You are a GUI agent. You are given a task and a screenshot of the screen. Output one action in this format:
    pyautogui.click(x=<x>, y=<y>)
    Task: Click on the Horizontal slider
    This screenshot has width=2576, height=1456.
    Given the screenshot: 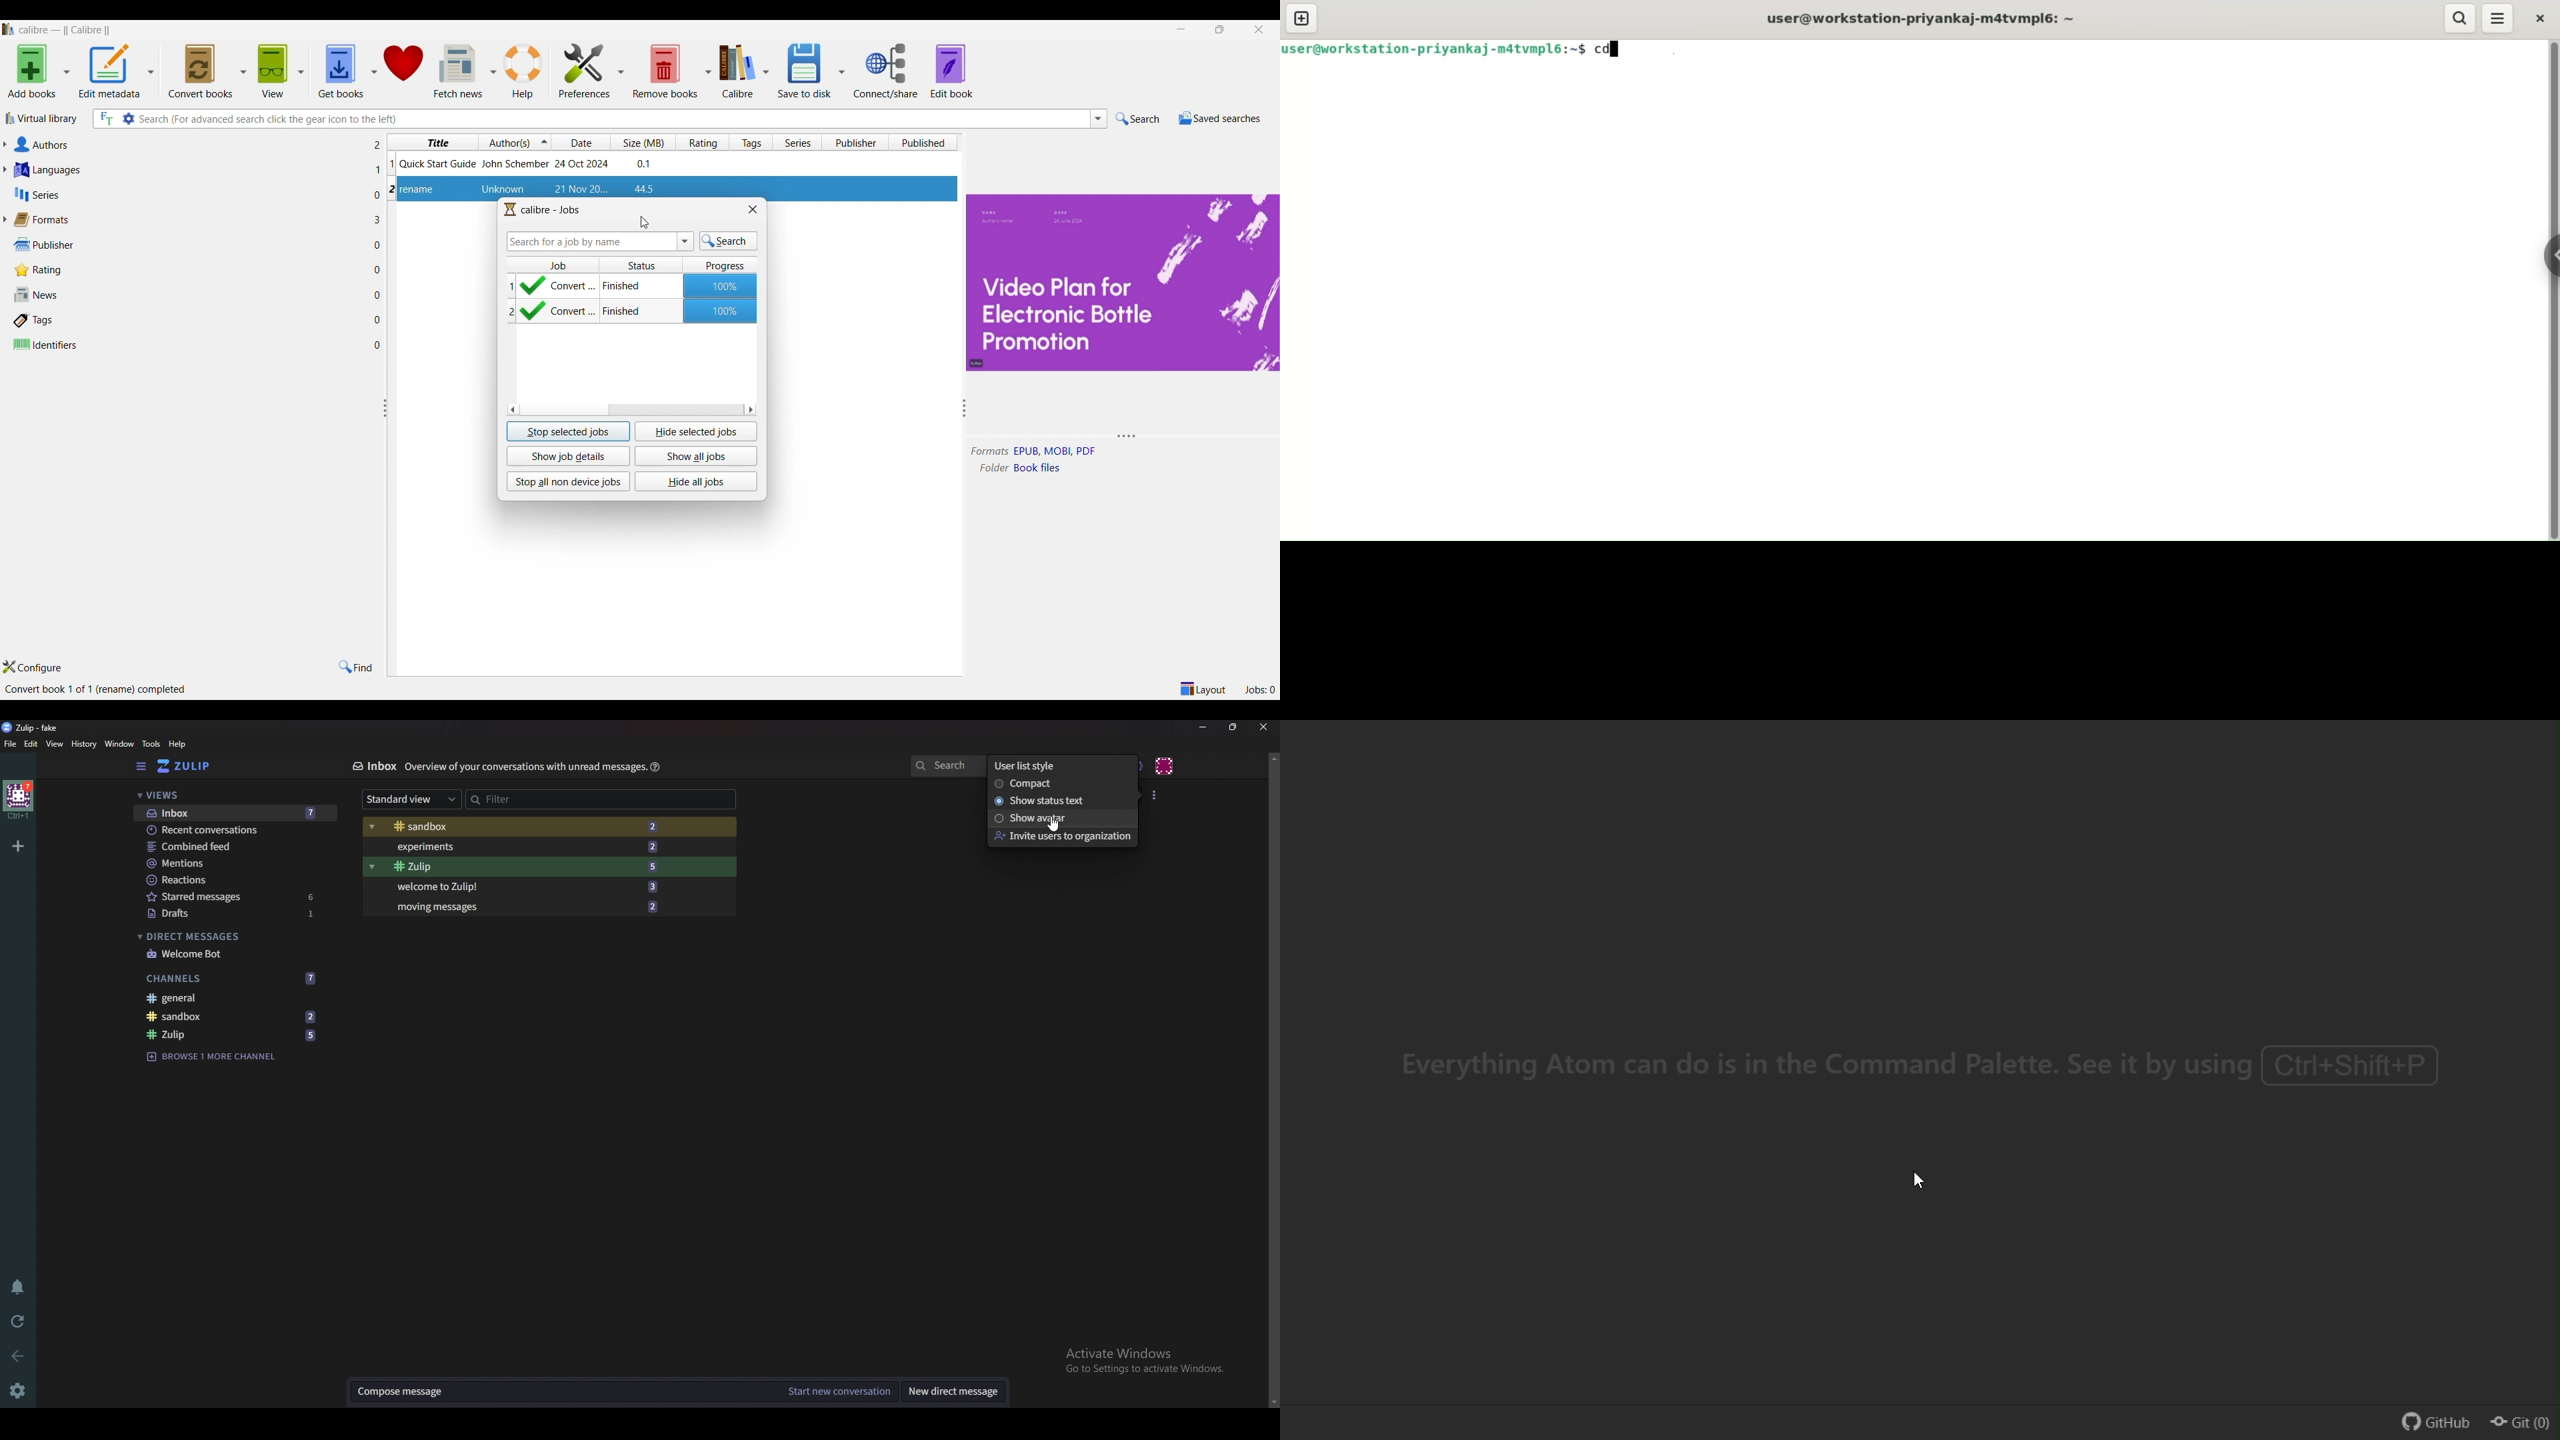 What is the action you would take?
    pyautogui.click(x=631, y=409)
    